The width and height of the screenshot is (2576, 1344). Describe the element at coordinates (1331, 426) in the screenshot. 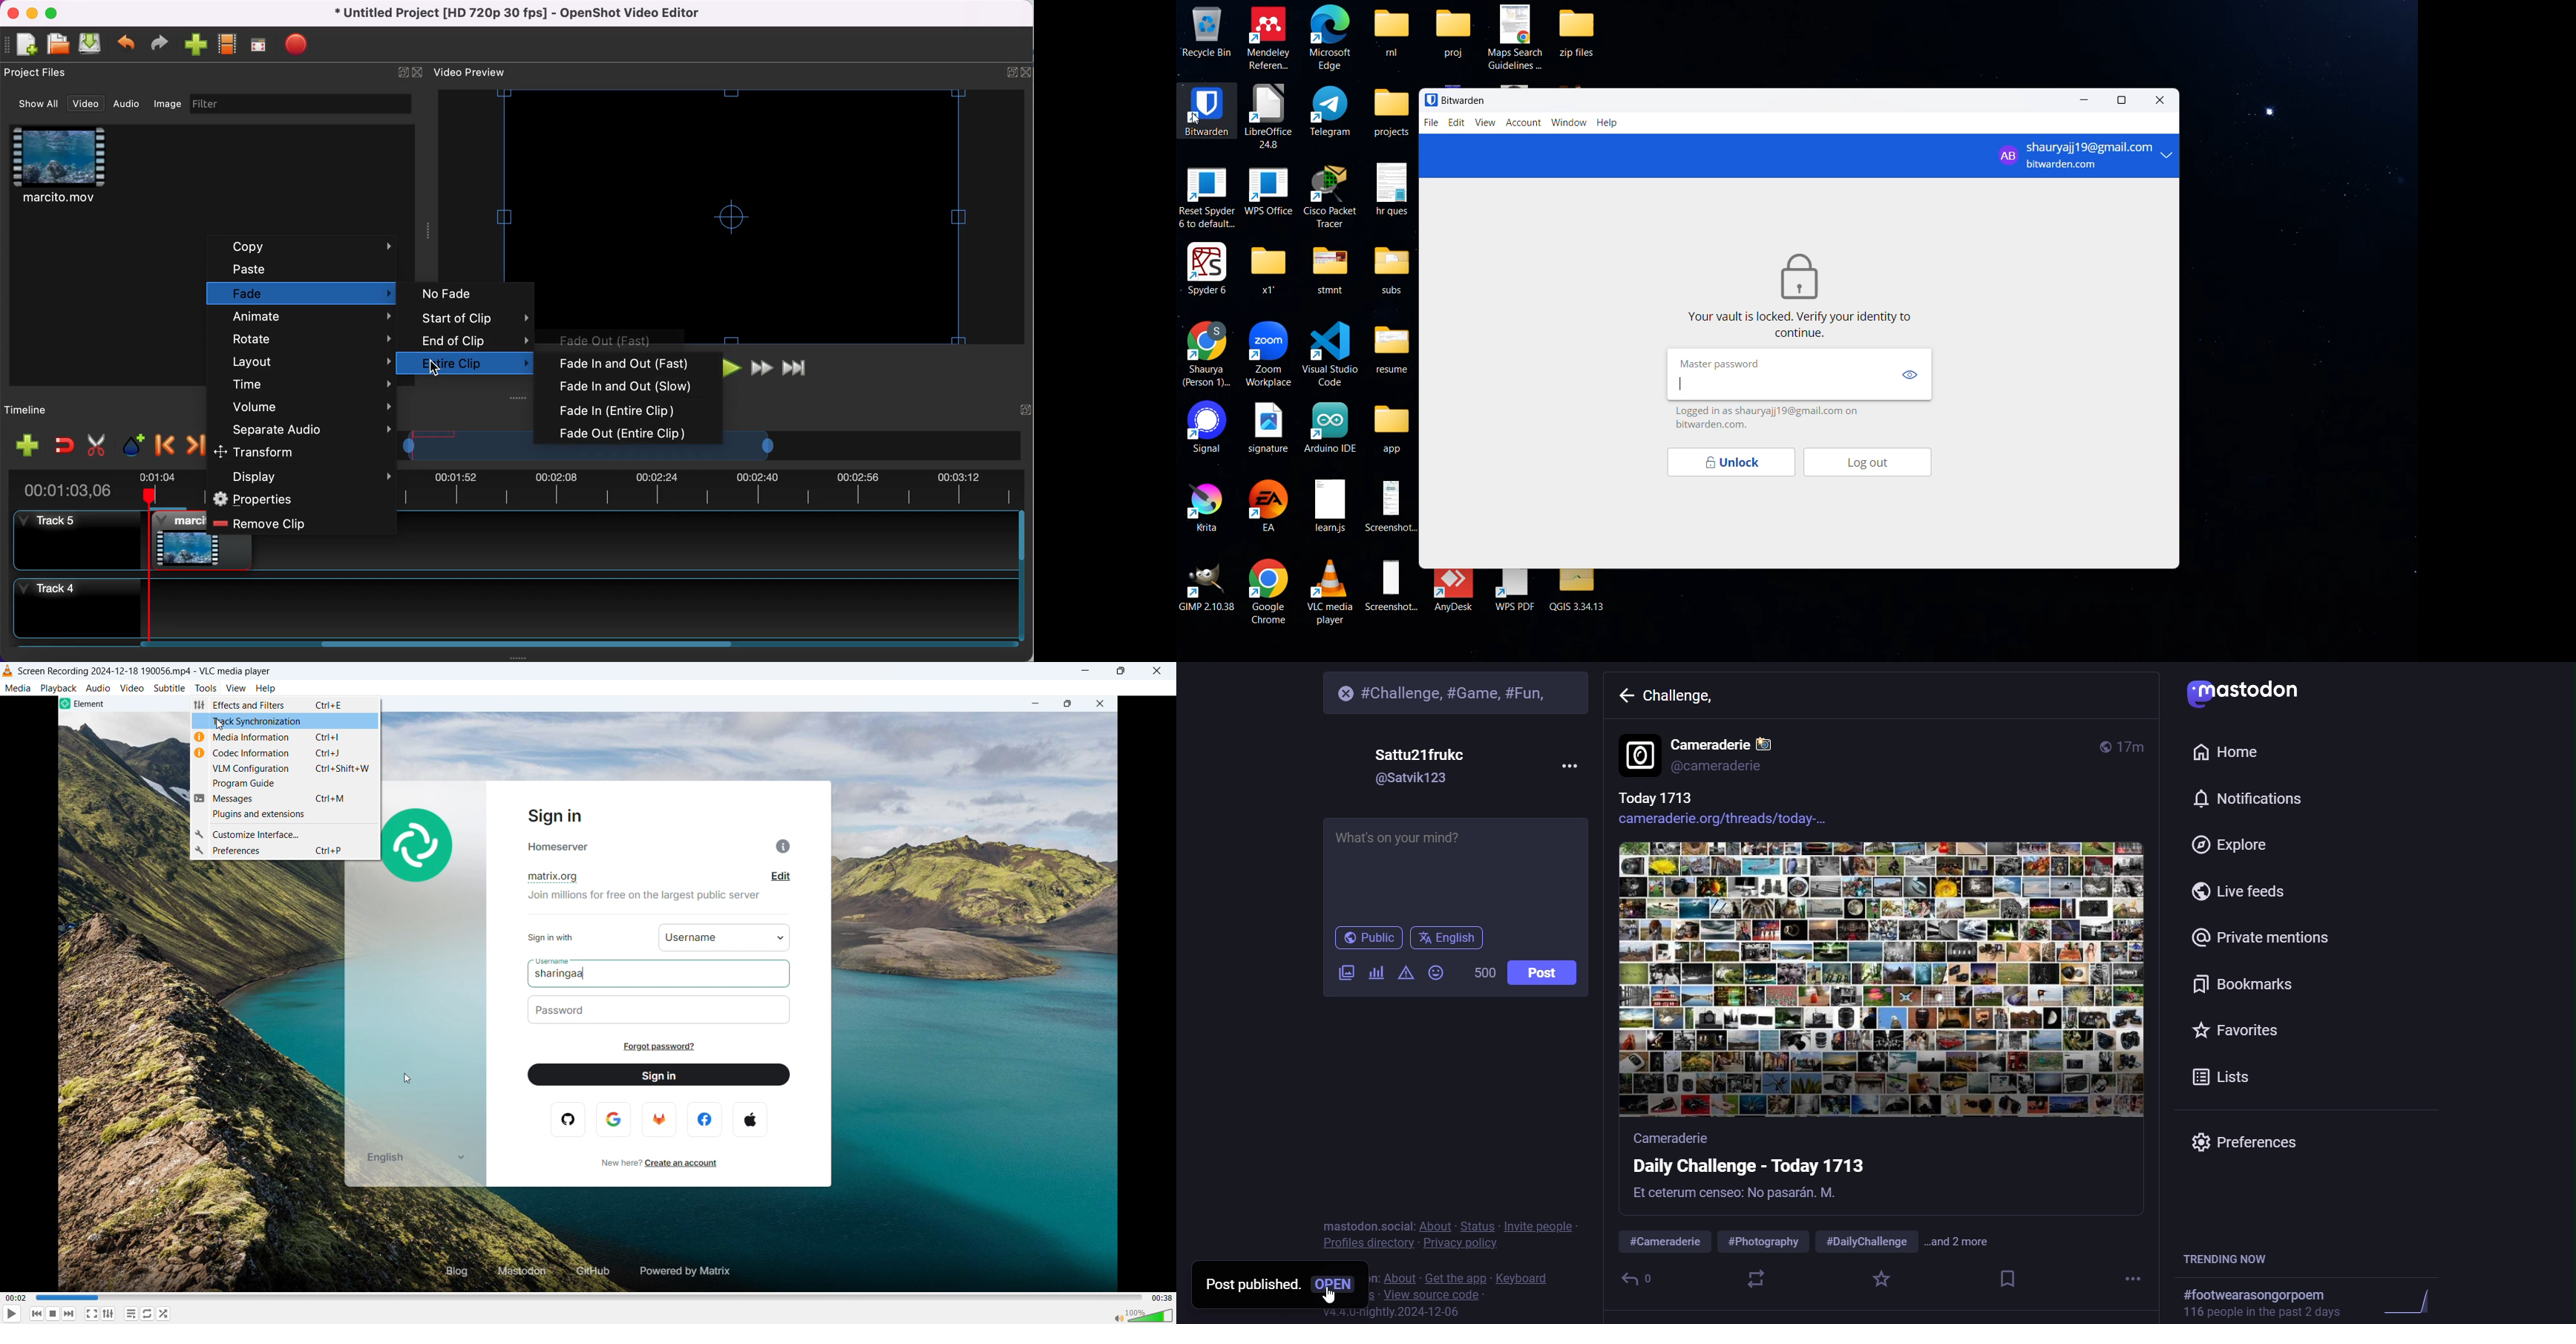

I see `Arduino IDE` at that location.